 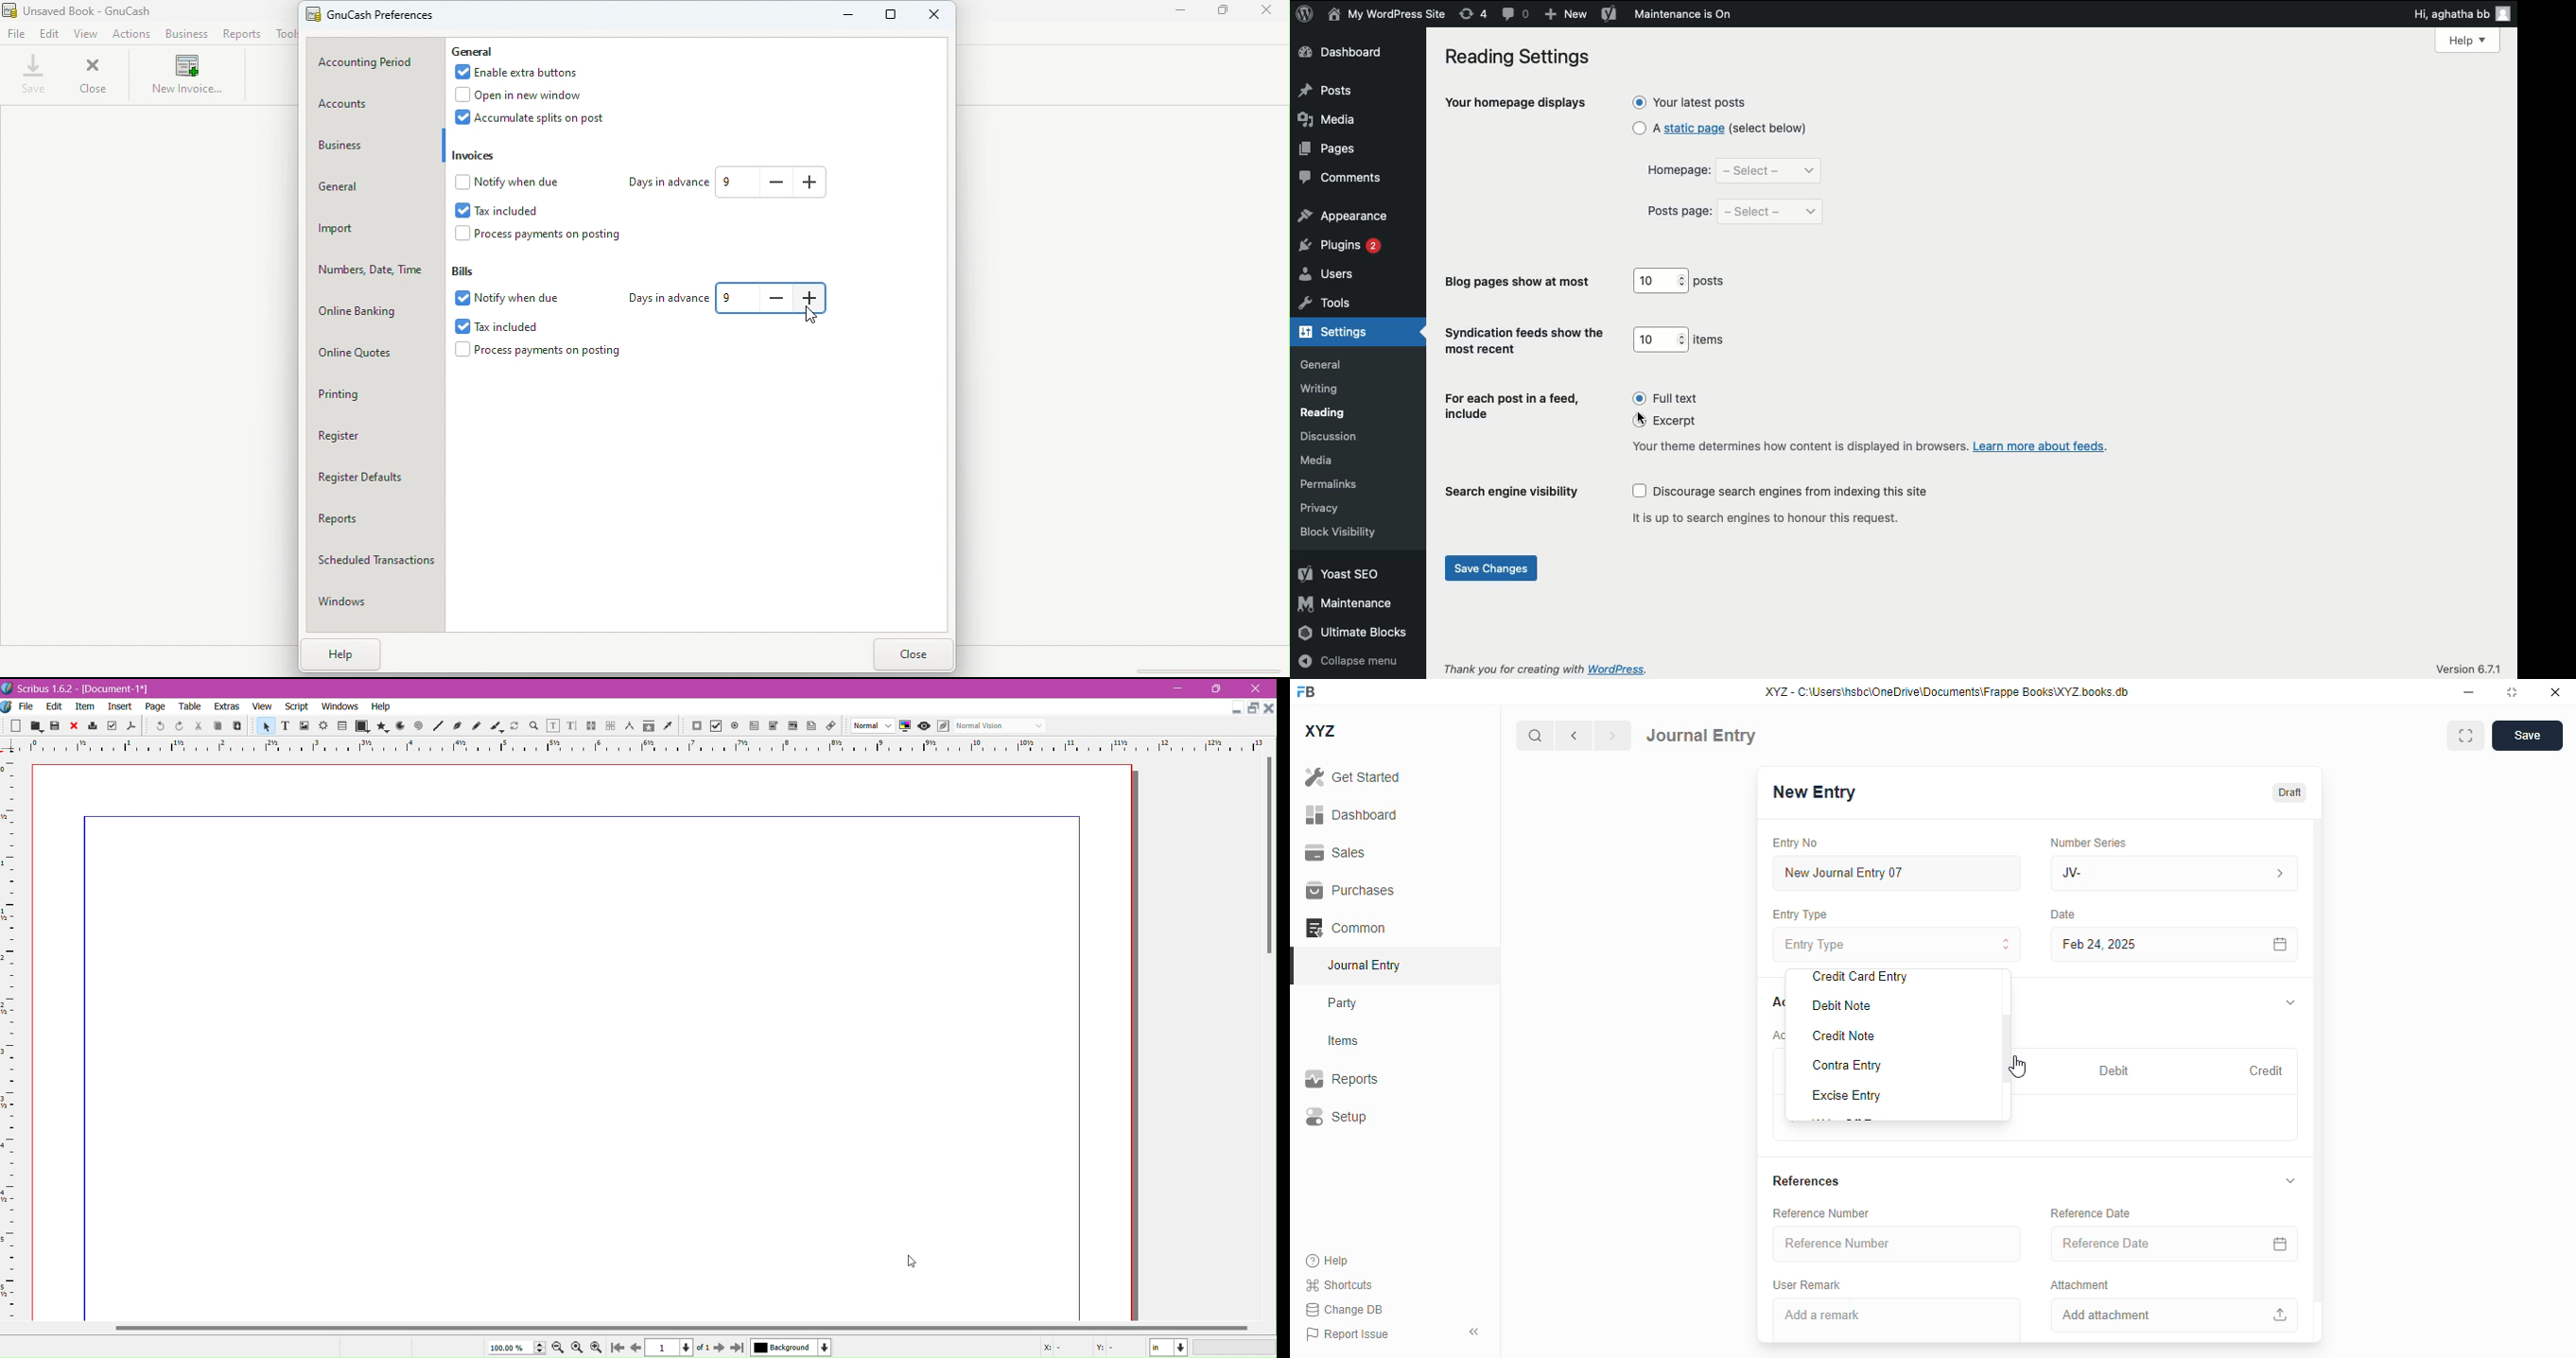 I want to click on draft, so click(x=2290, y=791).